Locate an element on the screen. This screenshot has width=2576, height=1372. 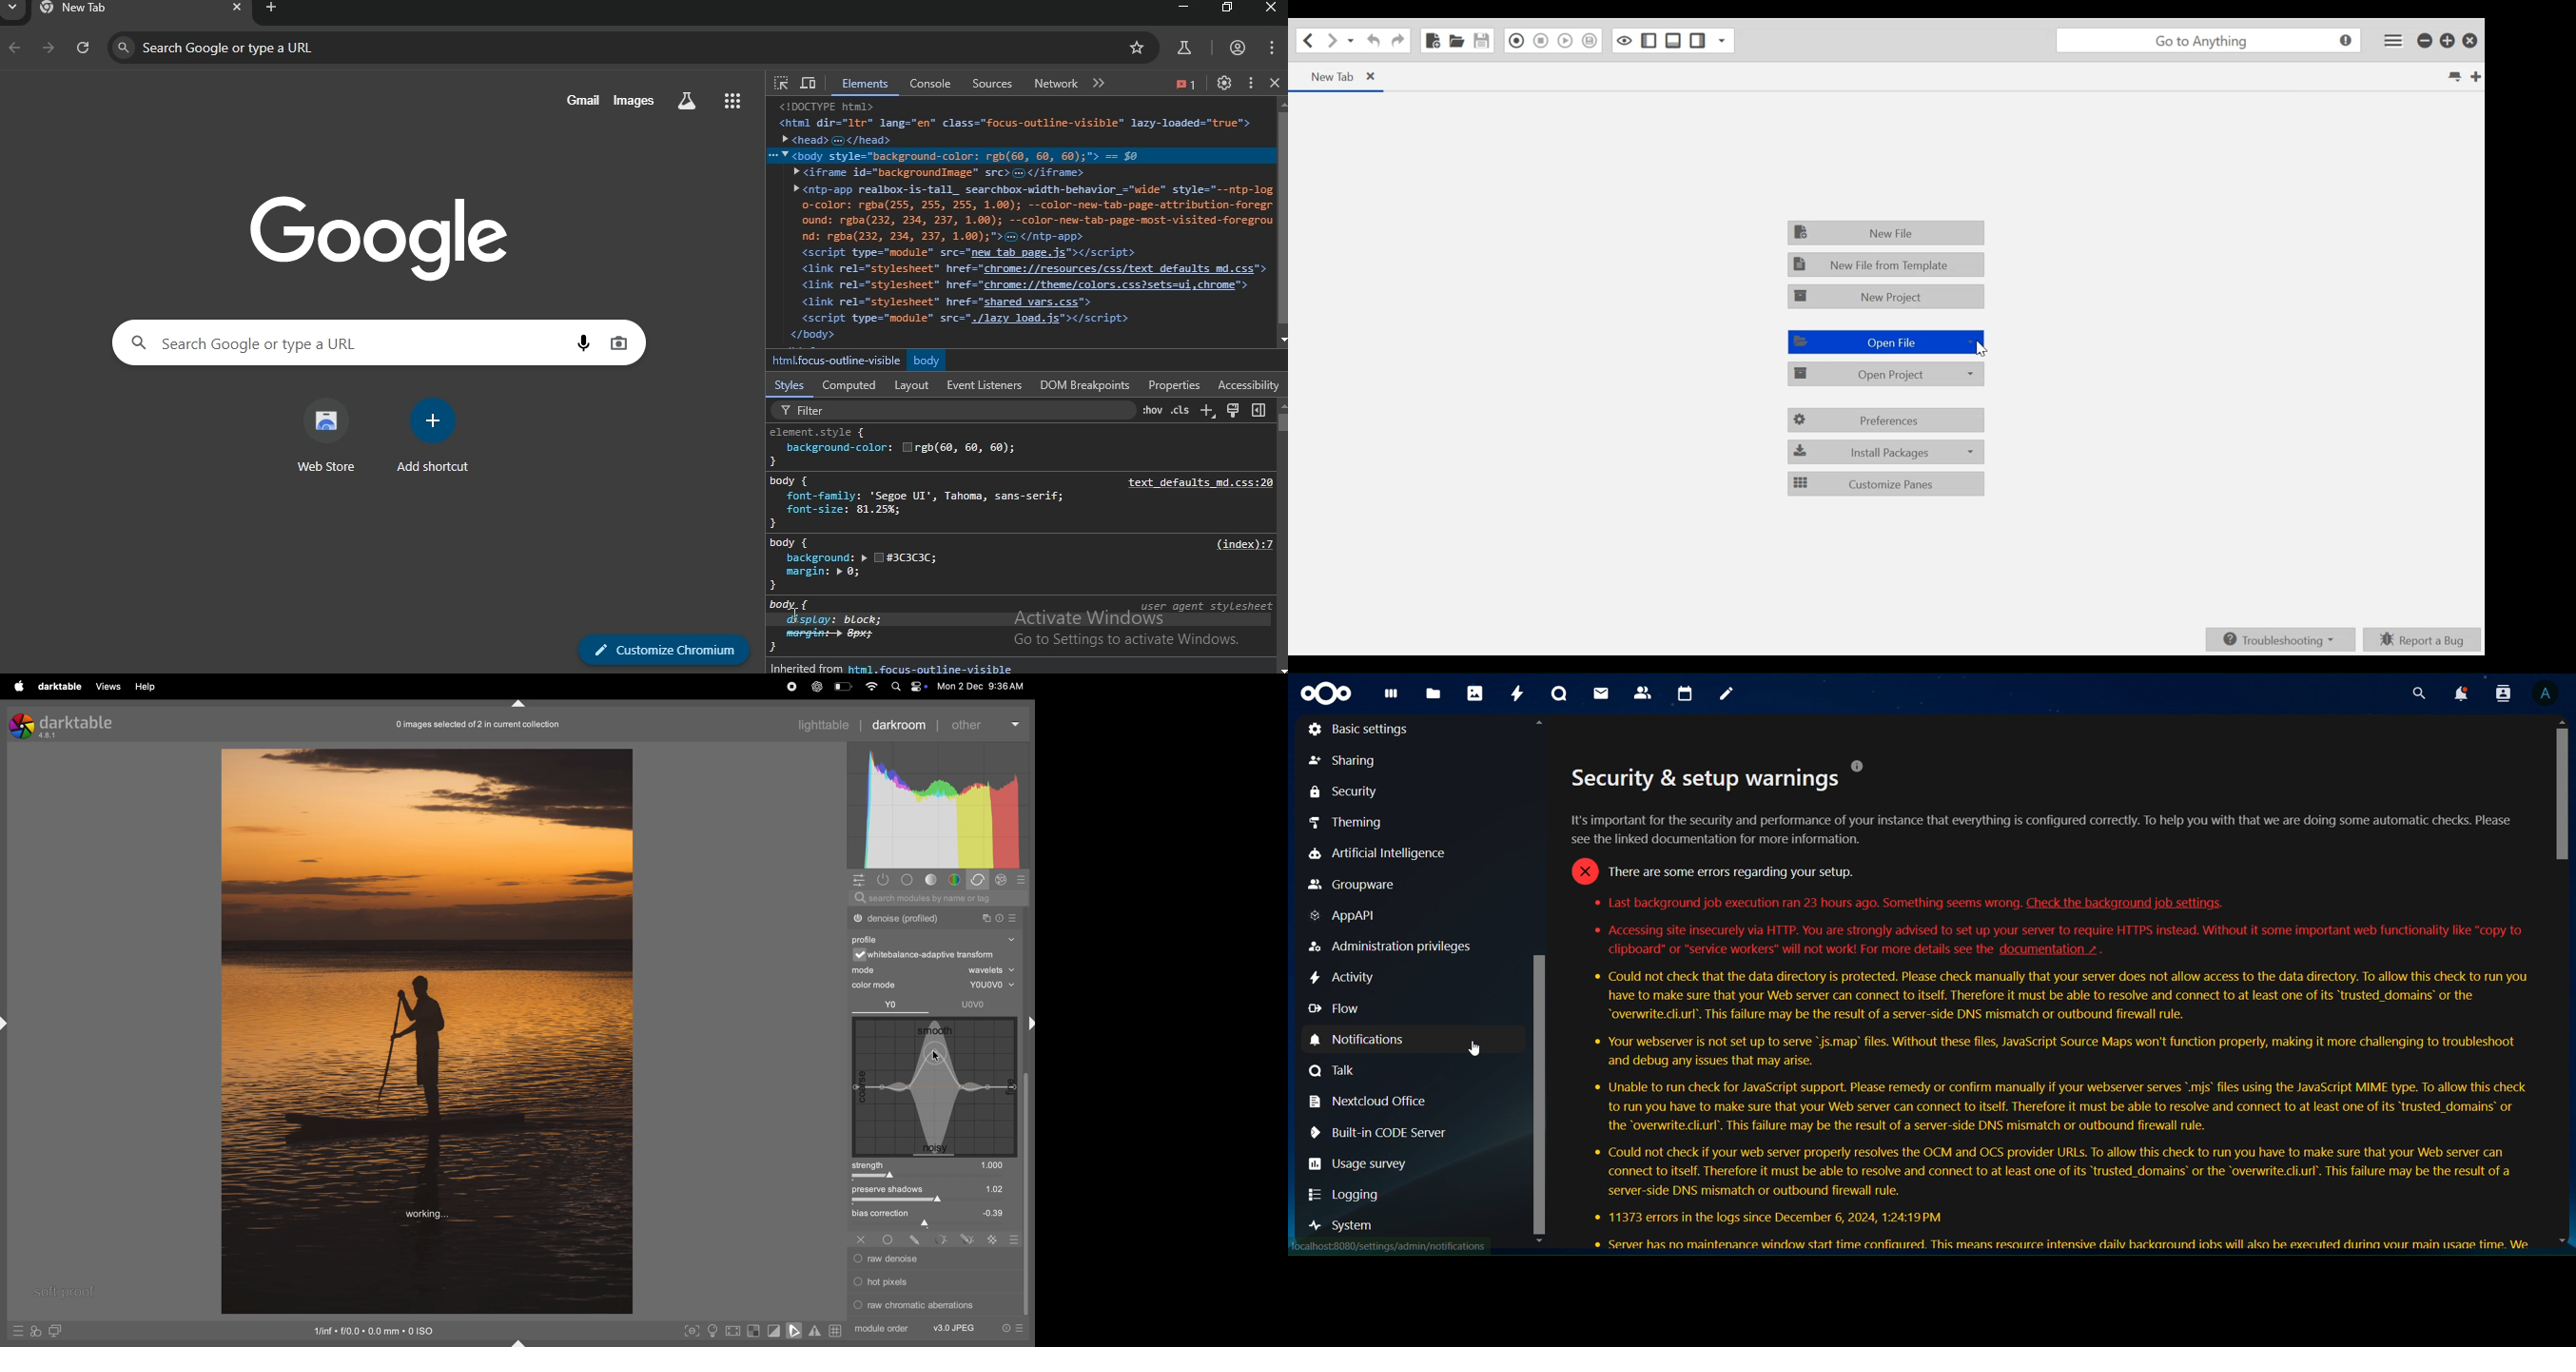
toggle indication for raw exposure is located at coordinates (754, 1332).